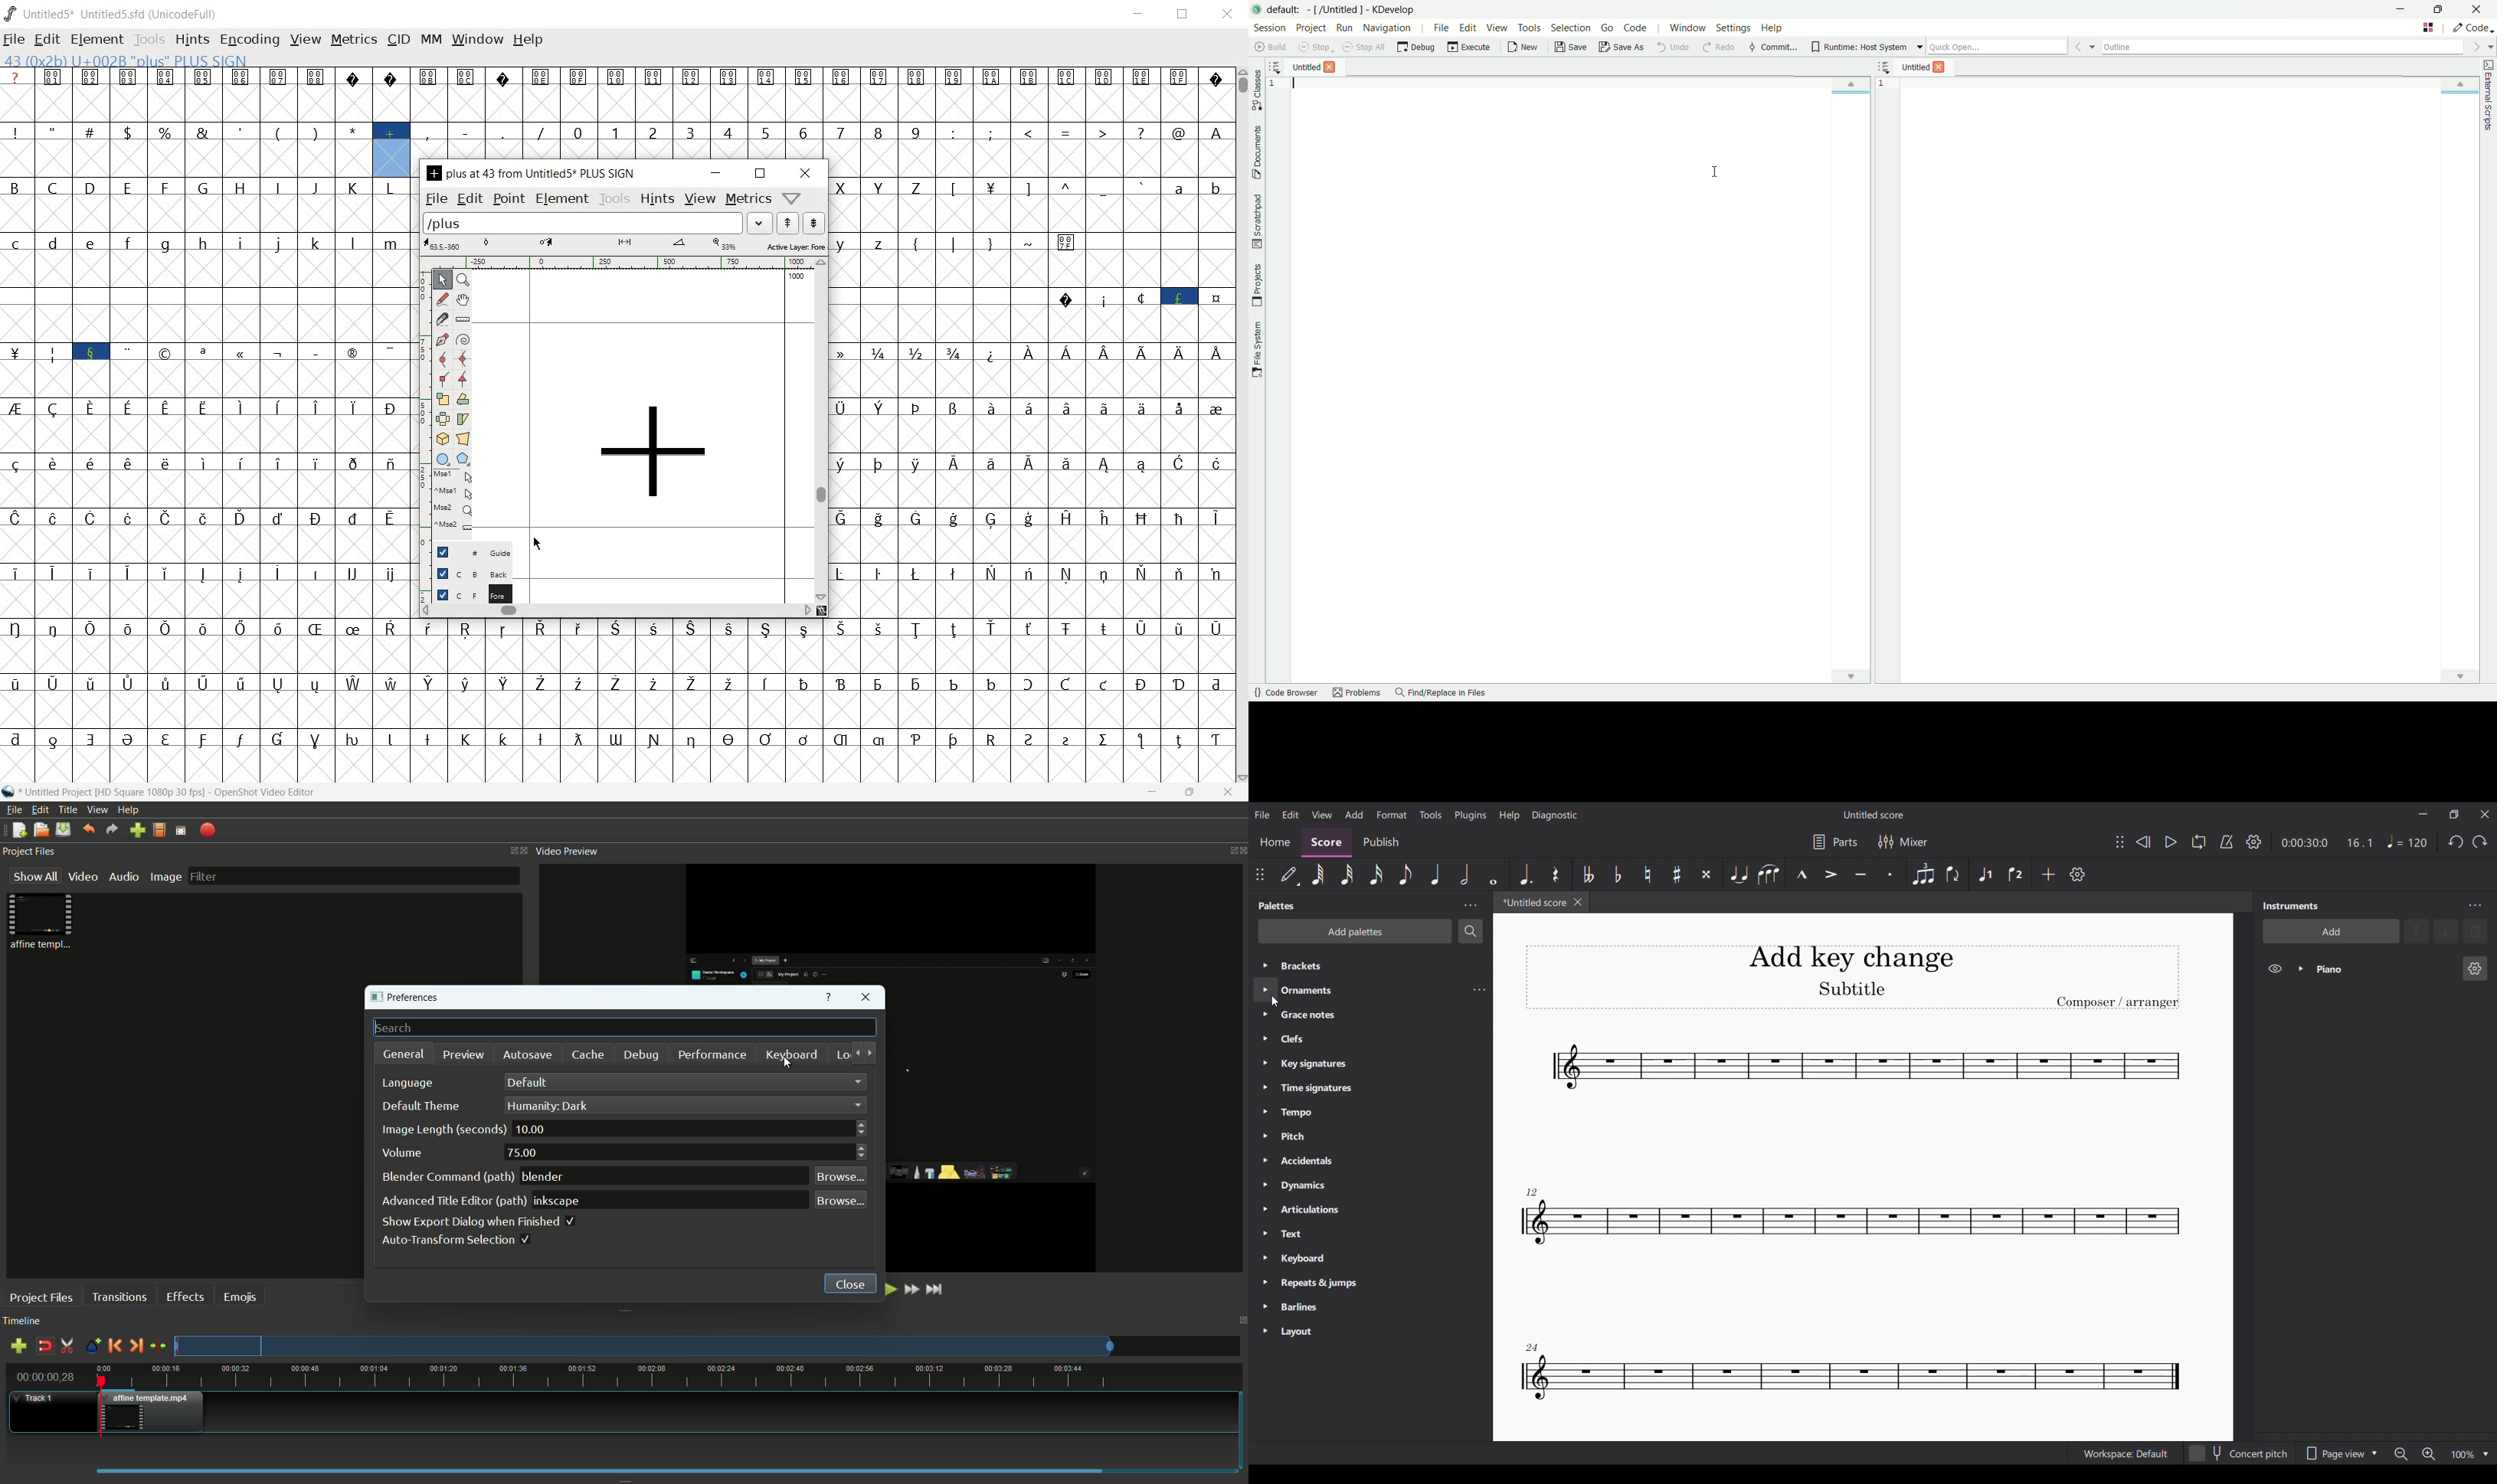  What do you see at coordinates (353, 41) in the screenshot?
I see `metrics` at bounding box center [353, 41].